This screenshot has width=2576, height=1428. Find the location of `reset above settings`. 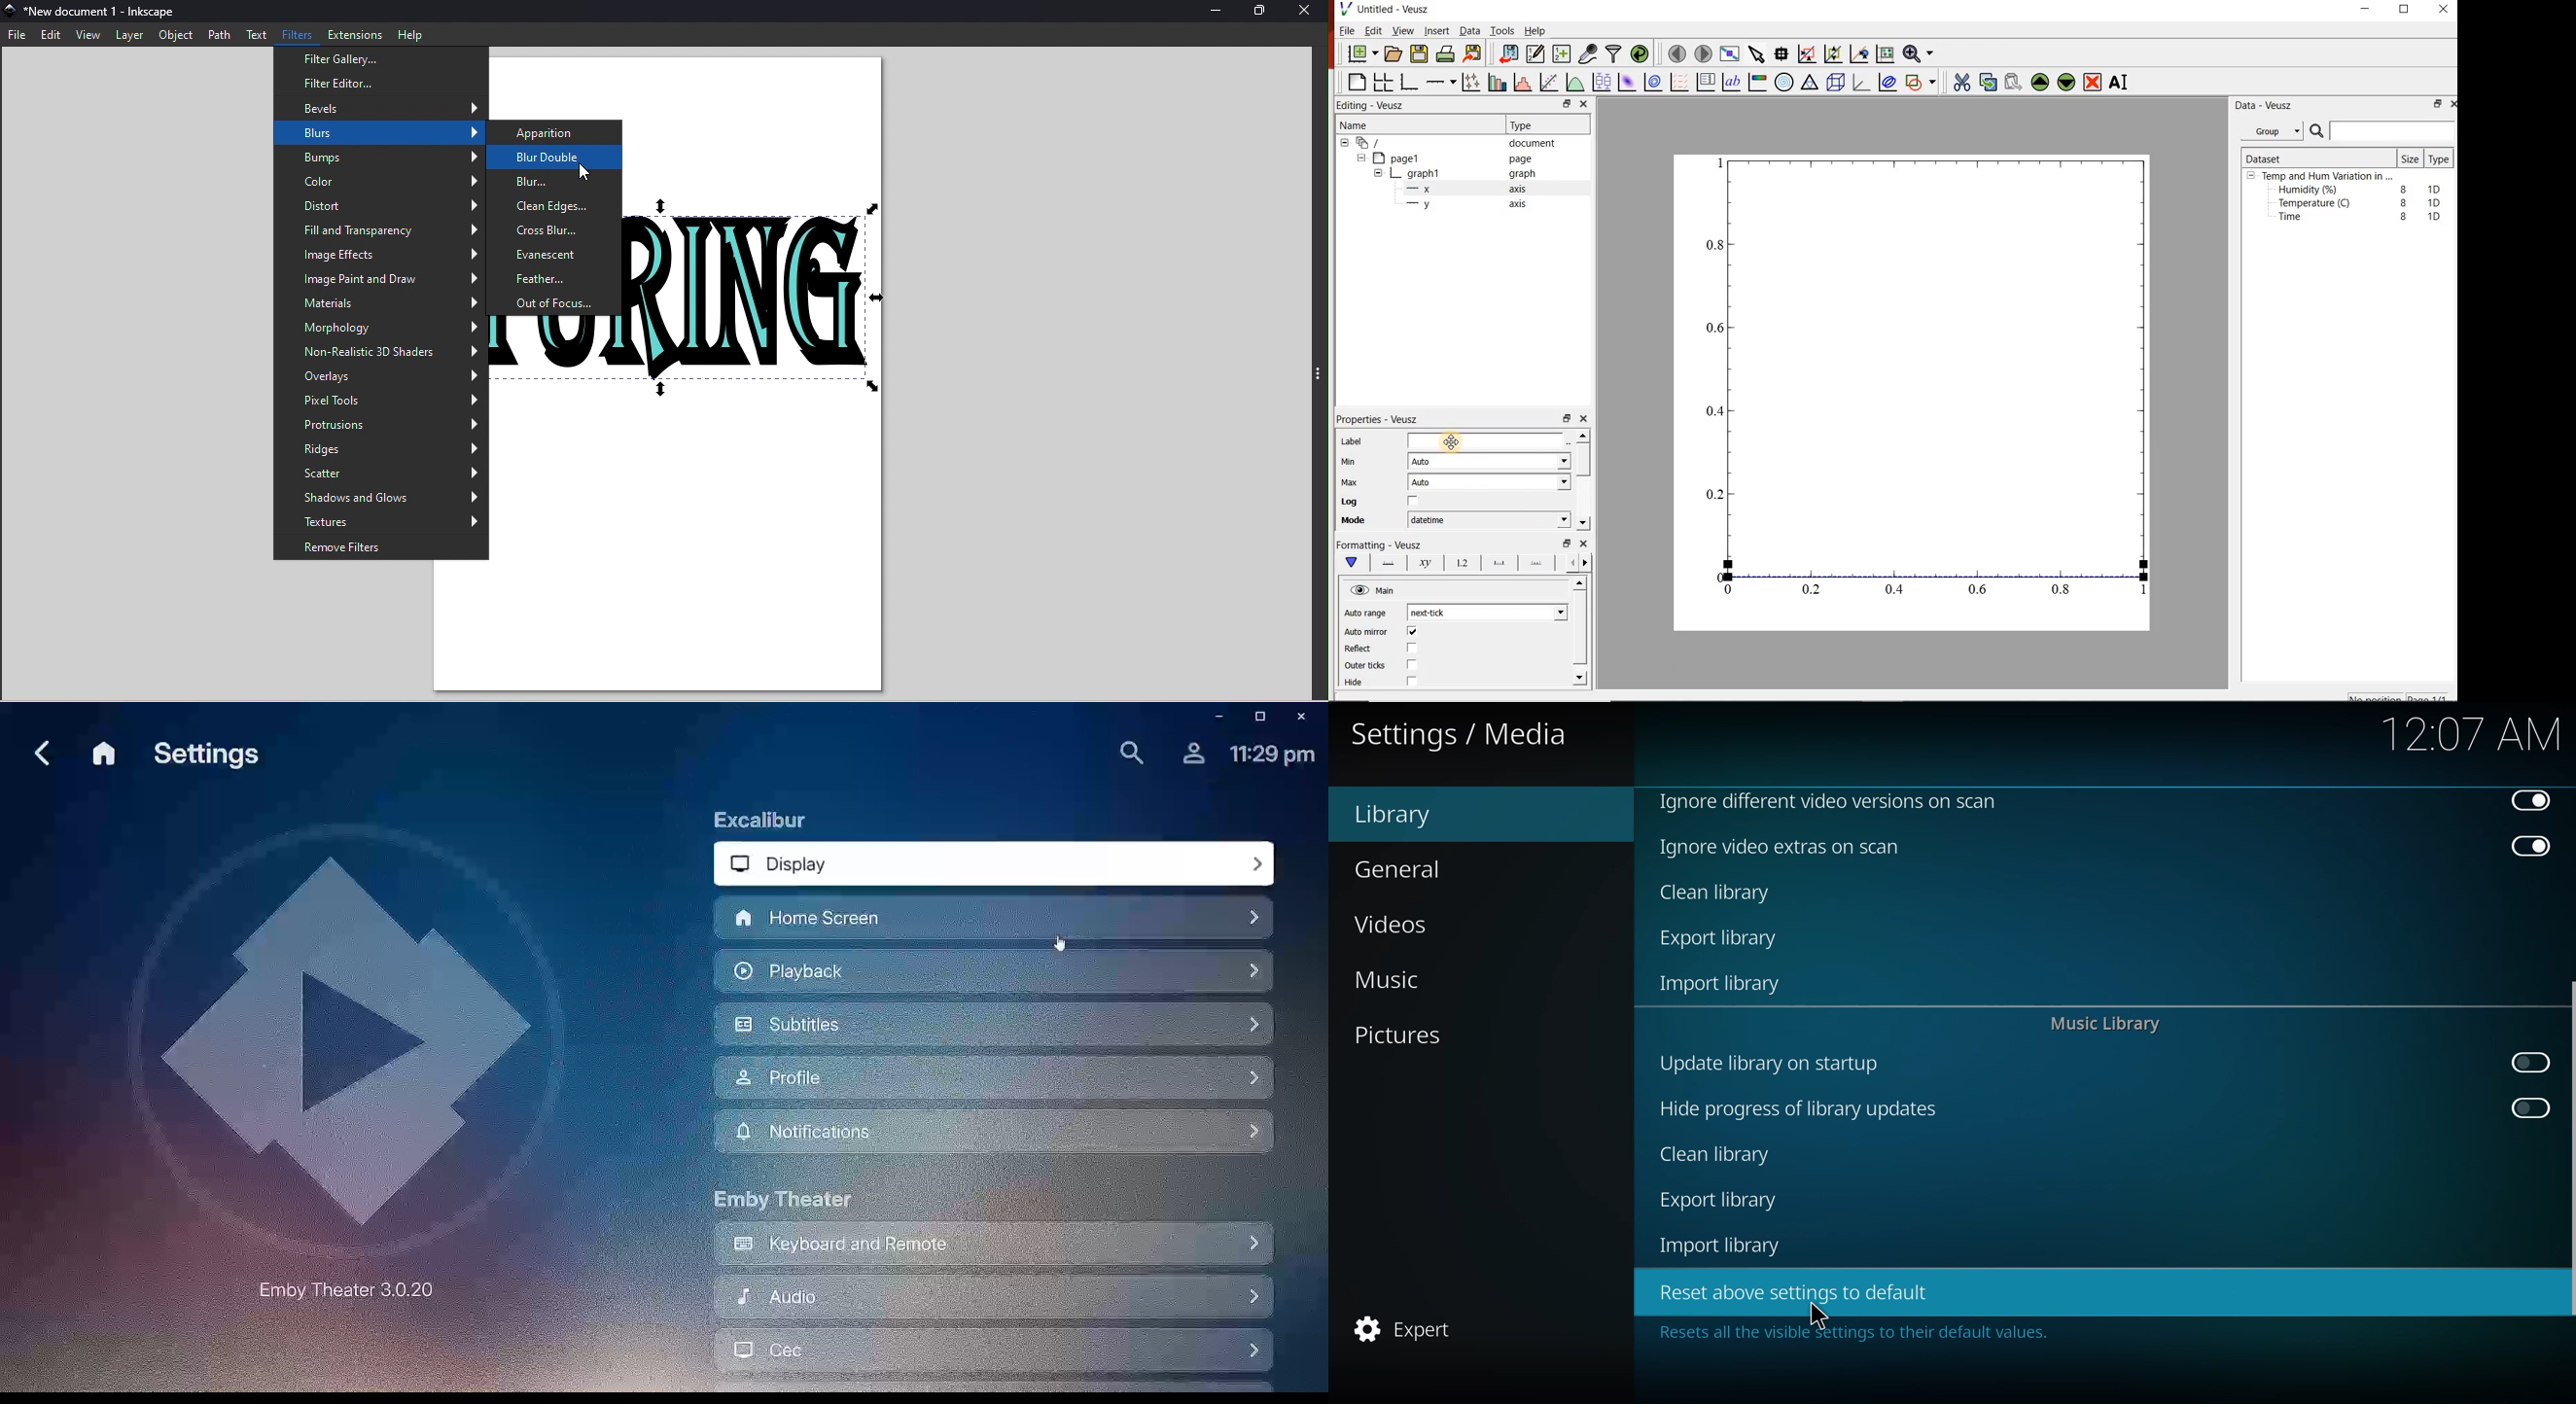

reset above settings is located at coordinates (1790, 1291).